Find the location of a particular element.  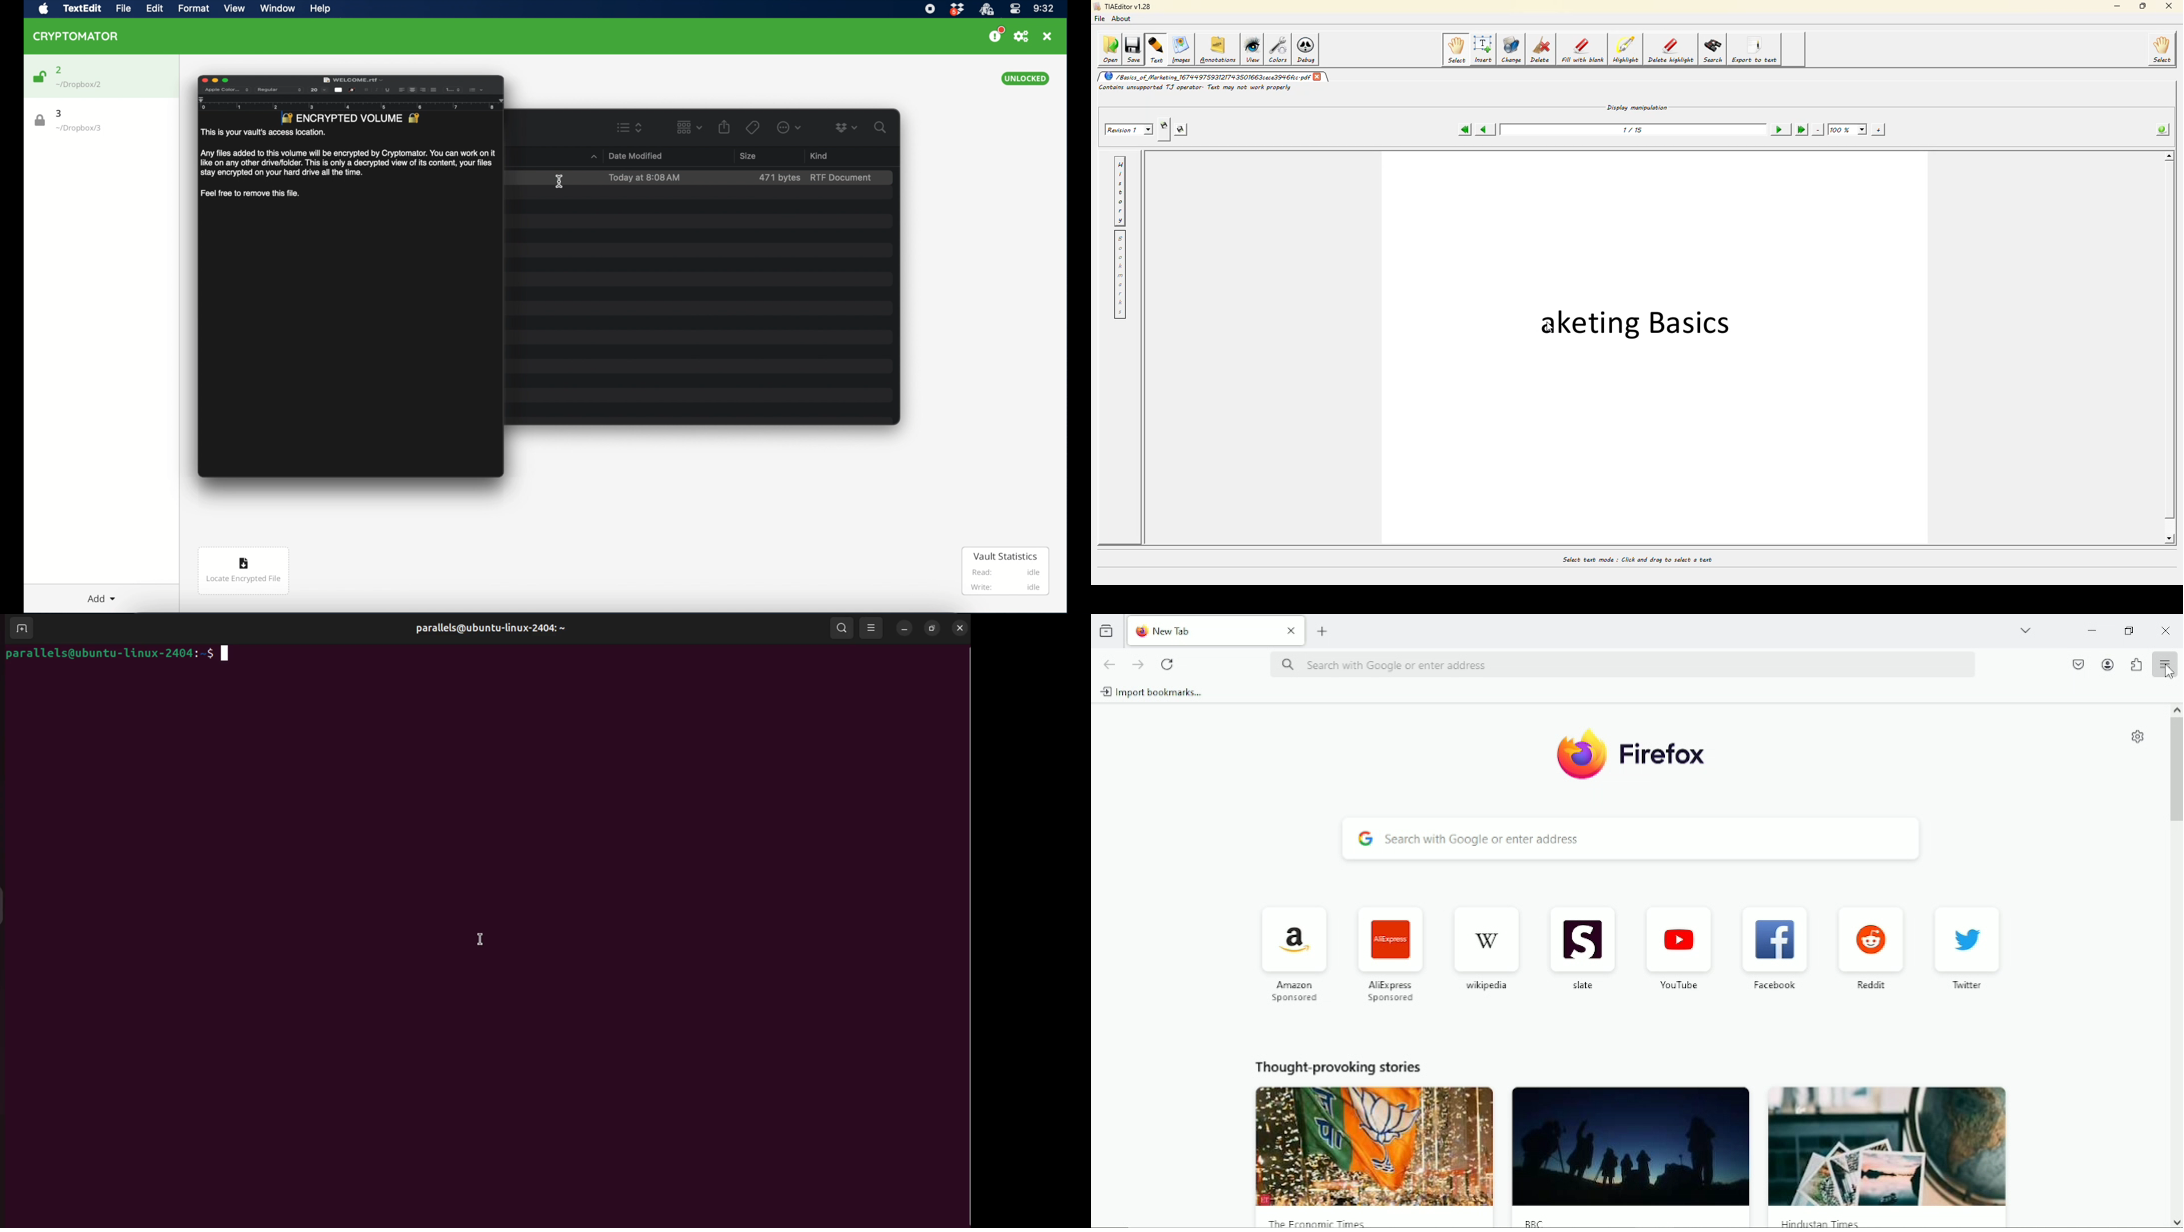

save to pocket is located at coordinates (2078, 664).